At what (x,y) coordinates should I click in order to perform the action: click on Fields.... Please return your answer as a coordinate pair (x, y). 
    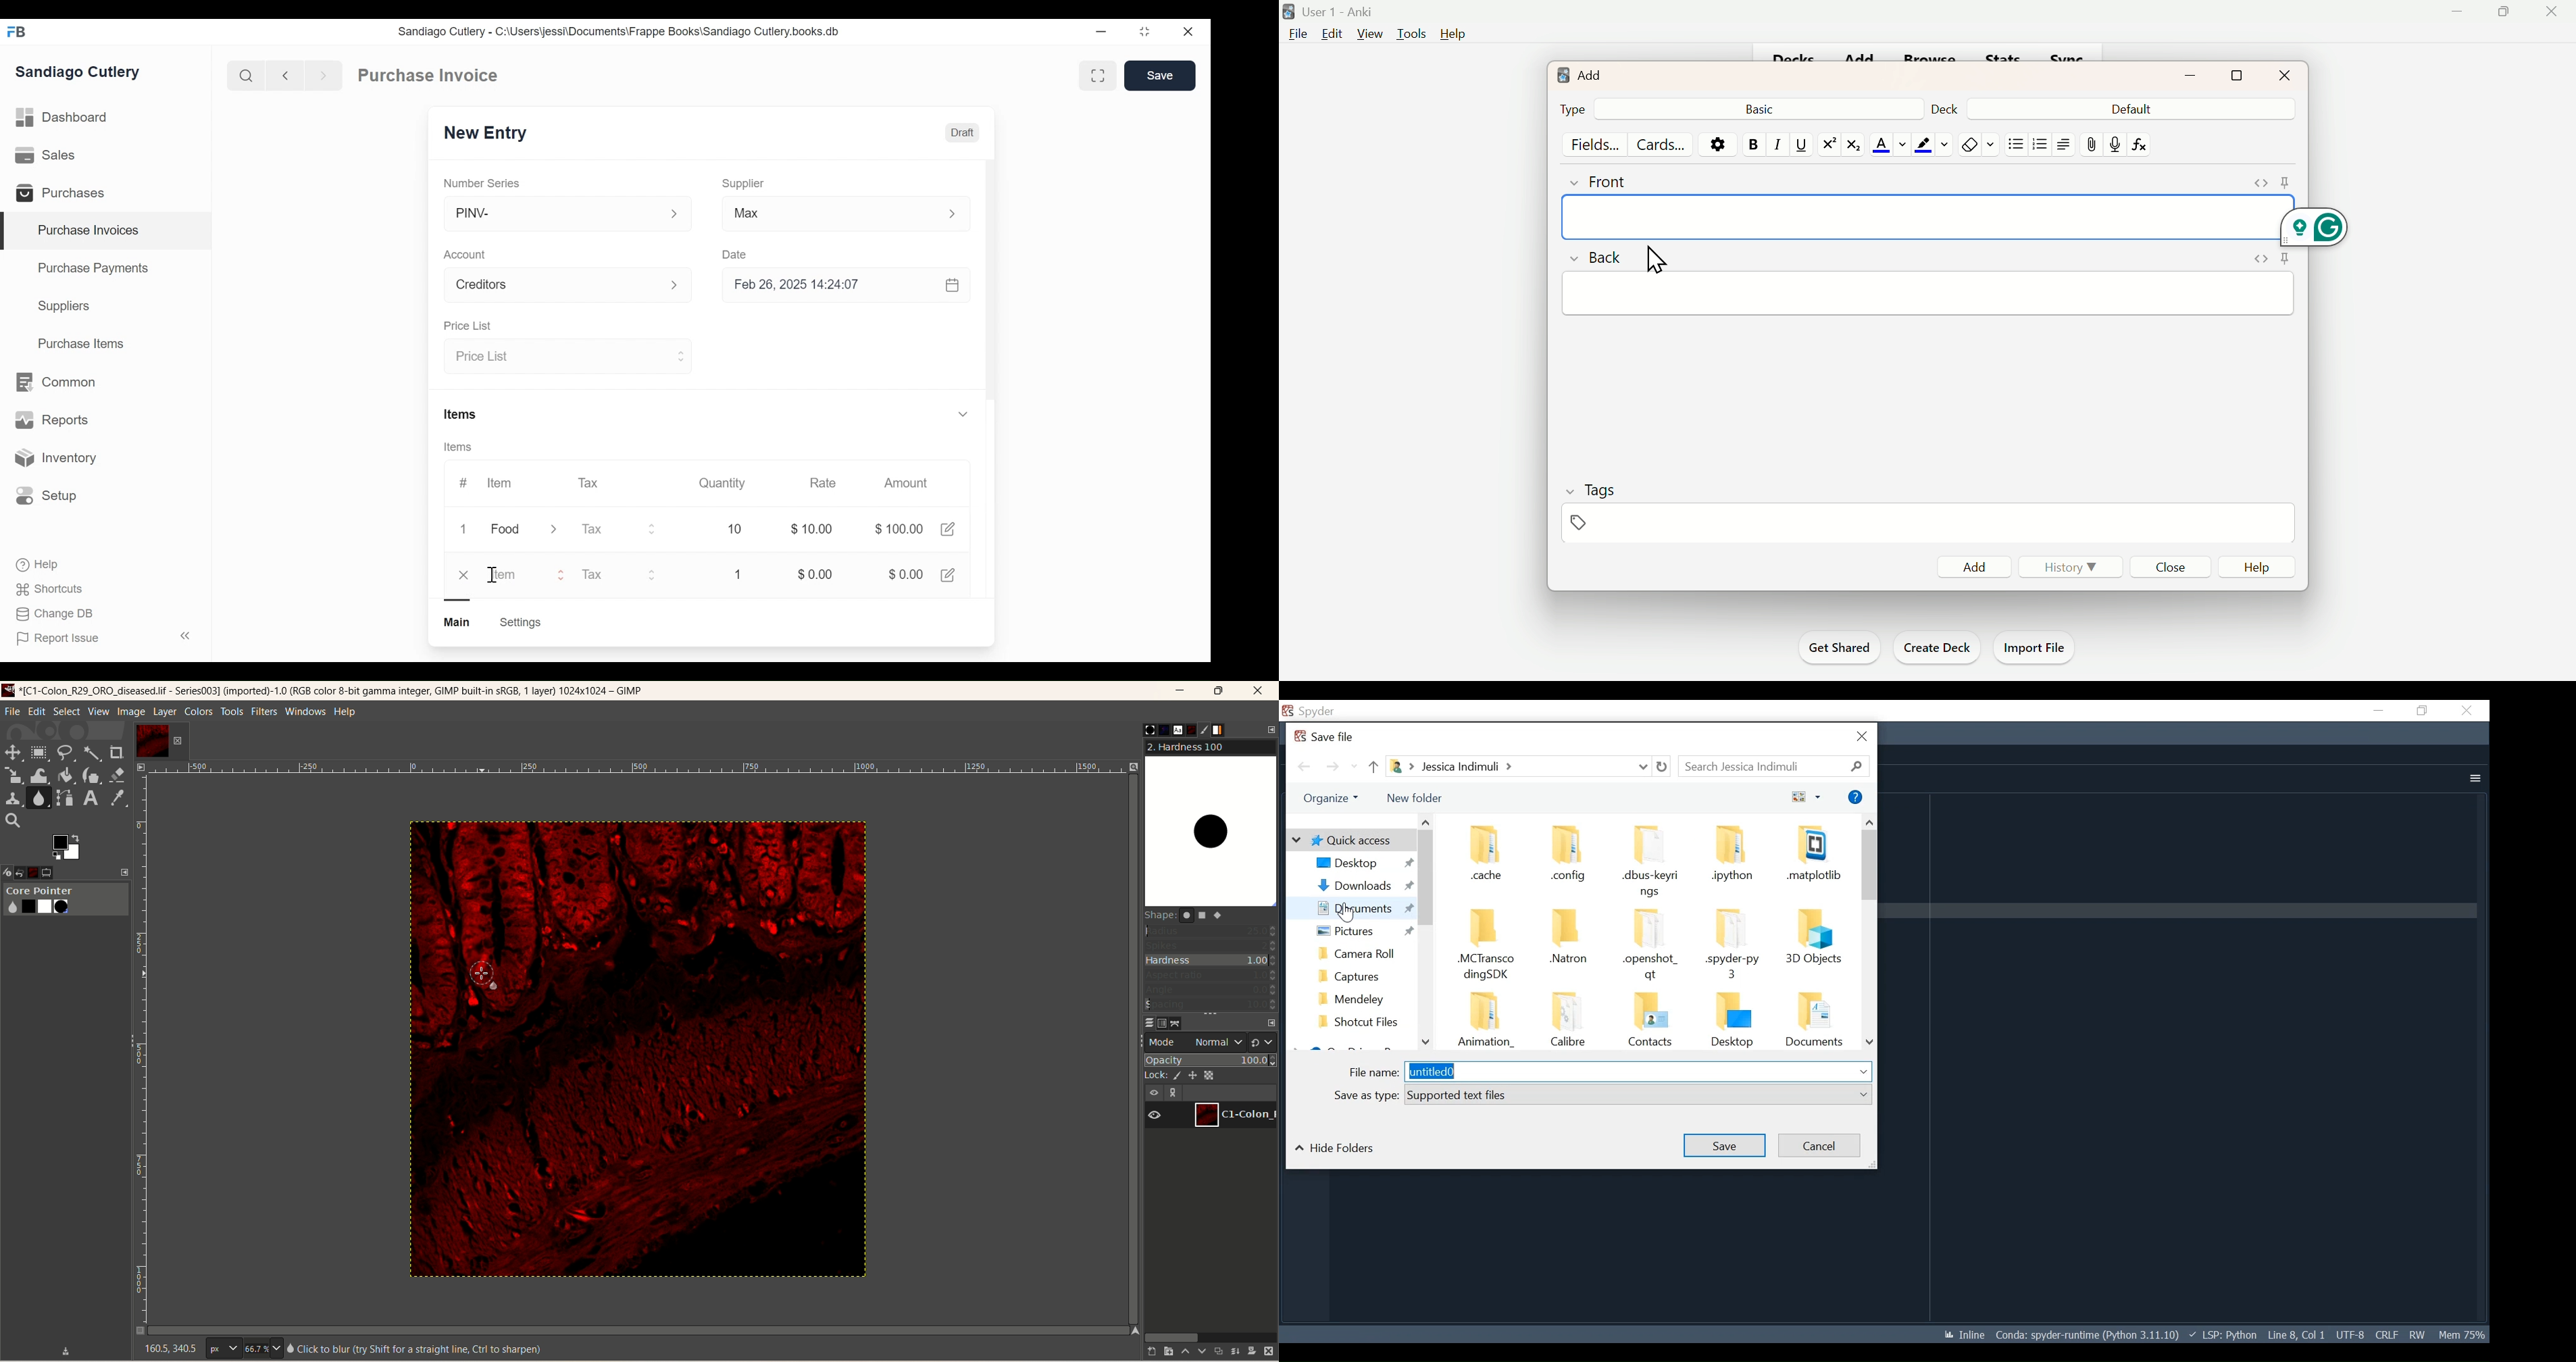
    Looking at the image, I should click on (1598, 145).